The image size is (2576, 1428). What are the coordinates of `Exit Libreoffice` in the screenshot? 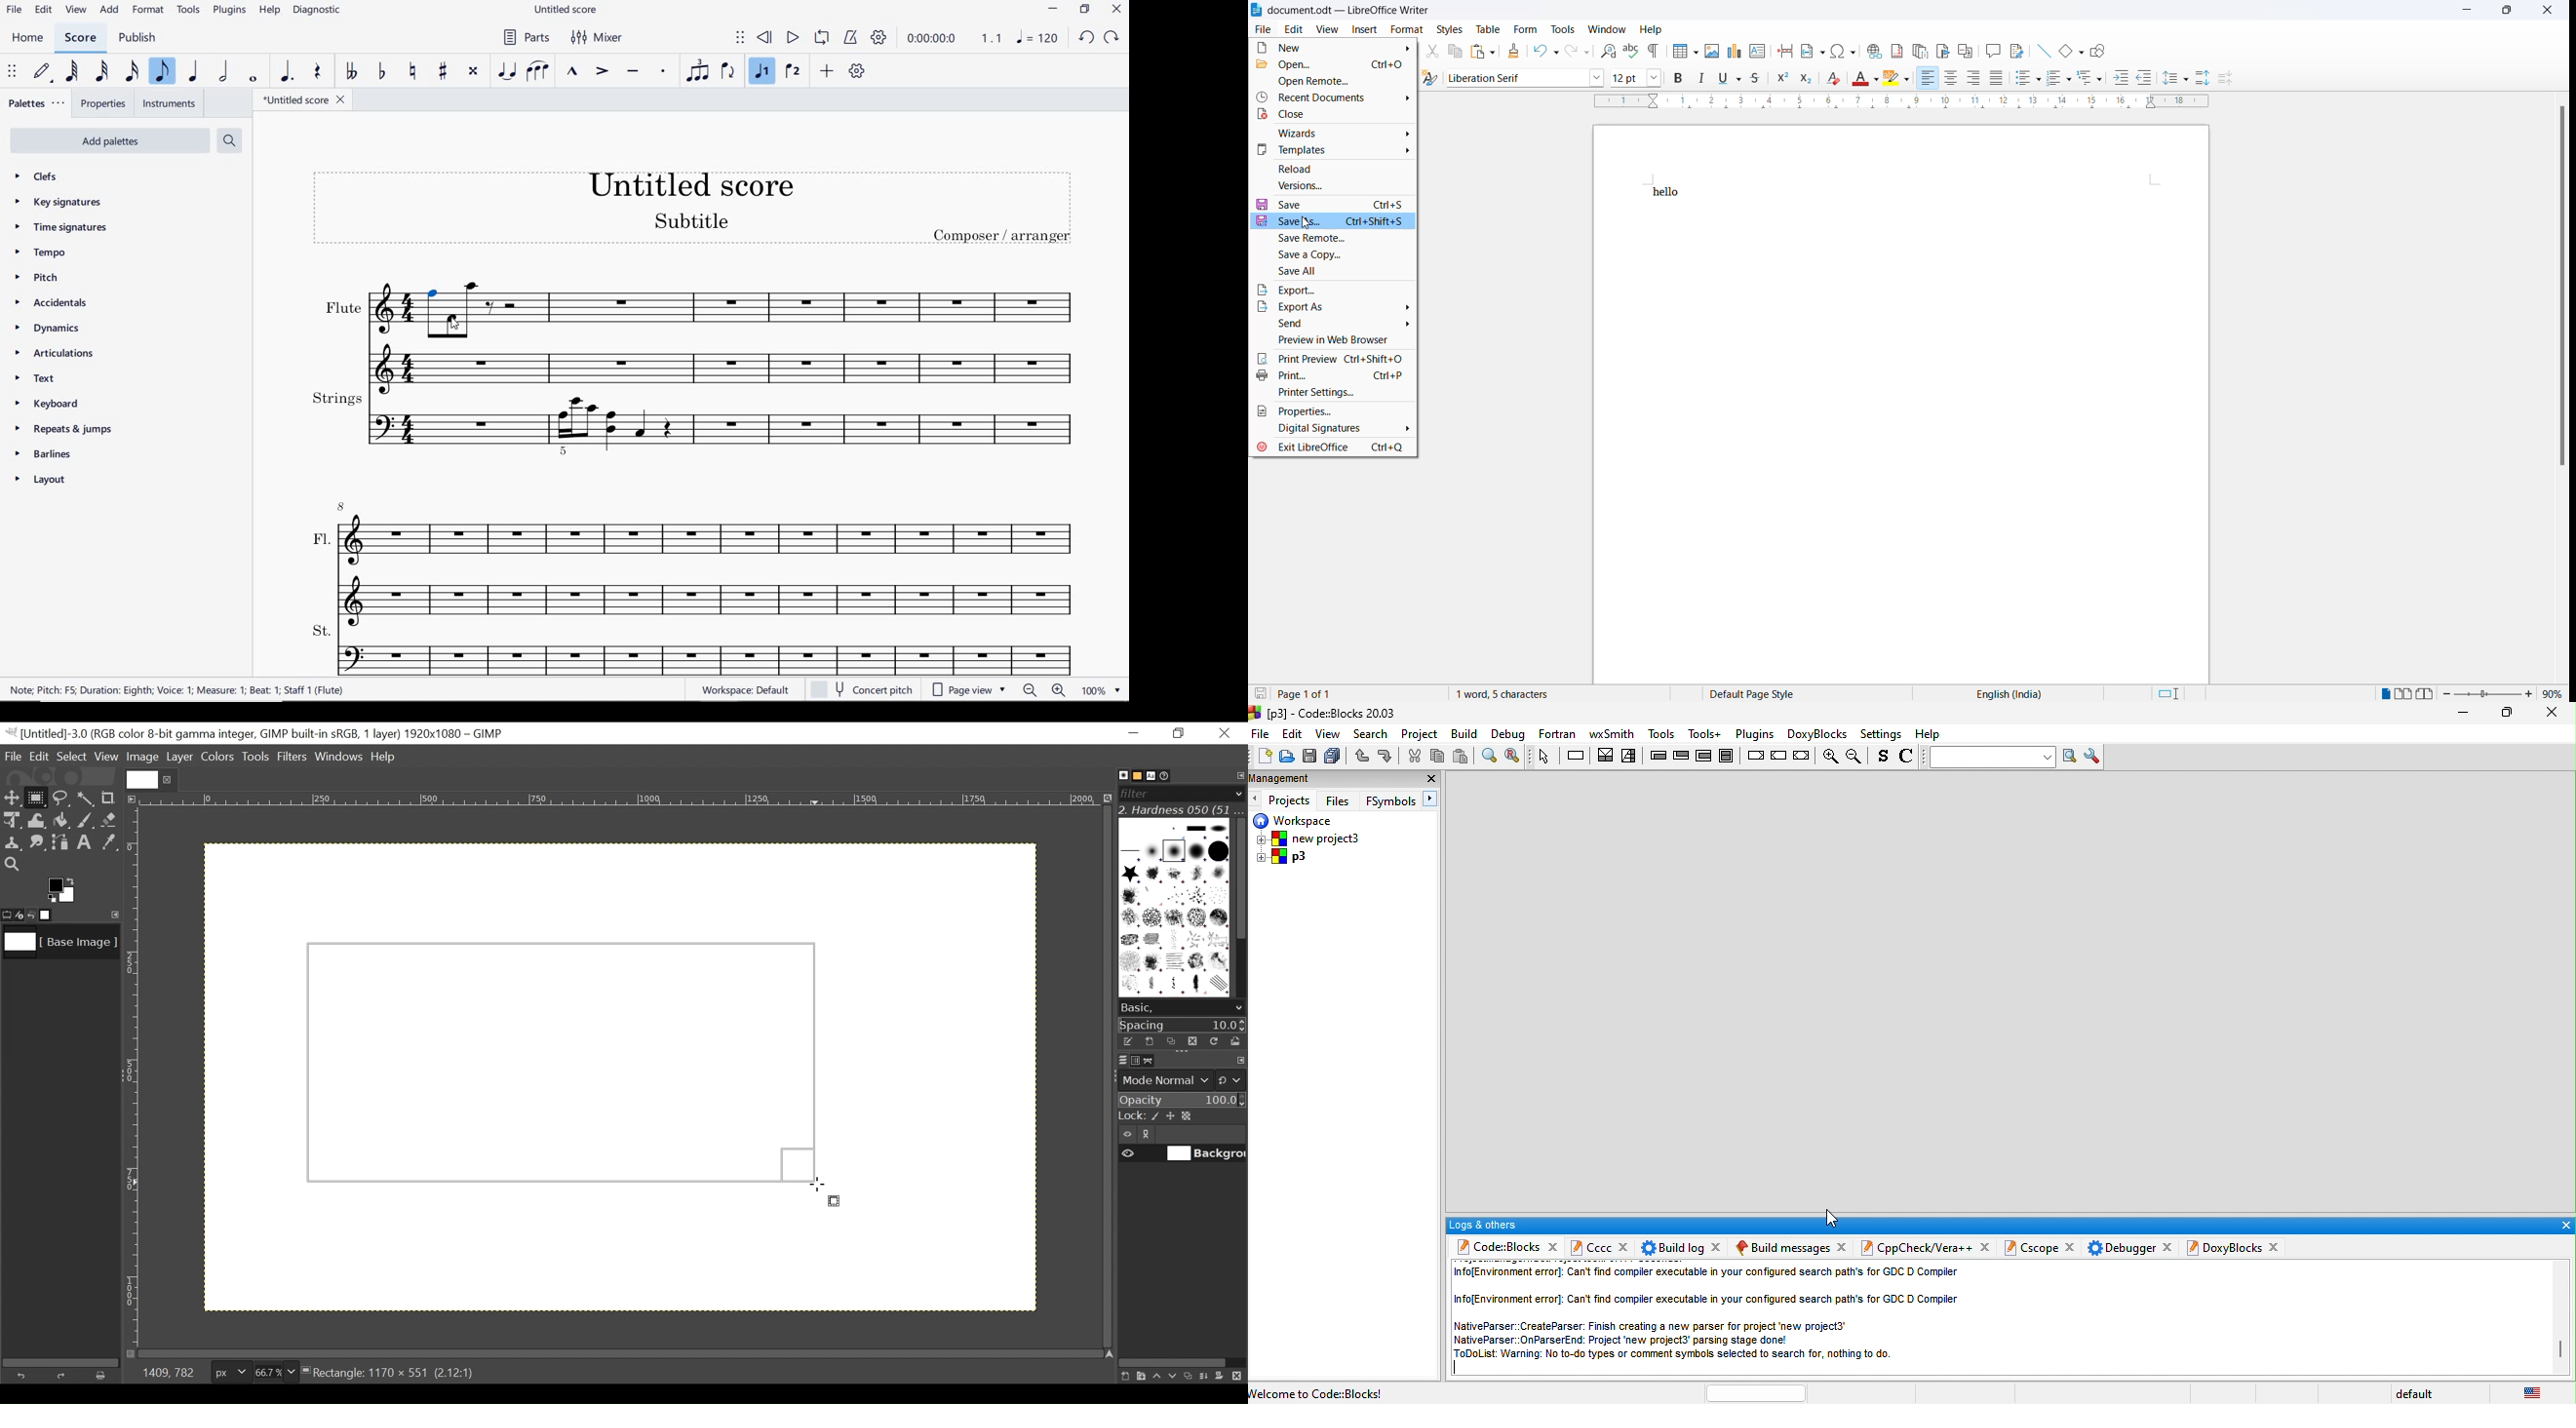 It's located at (1335, 448).